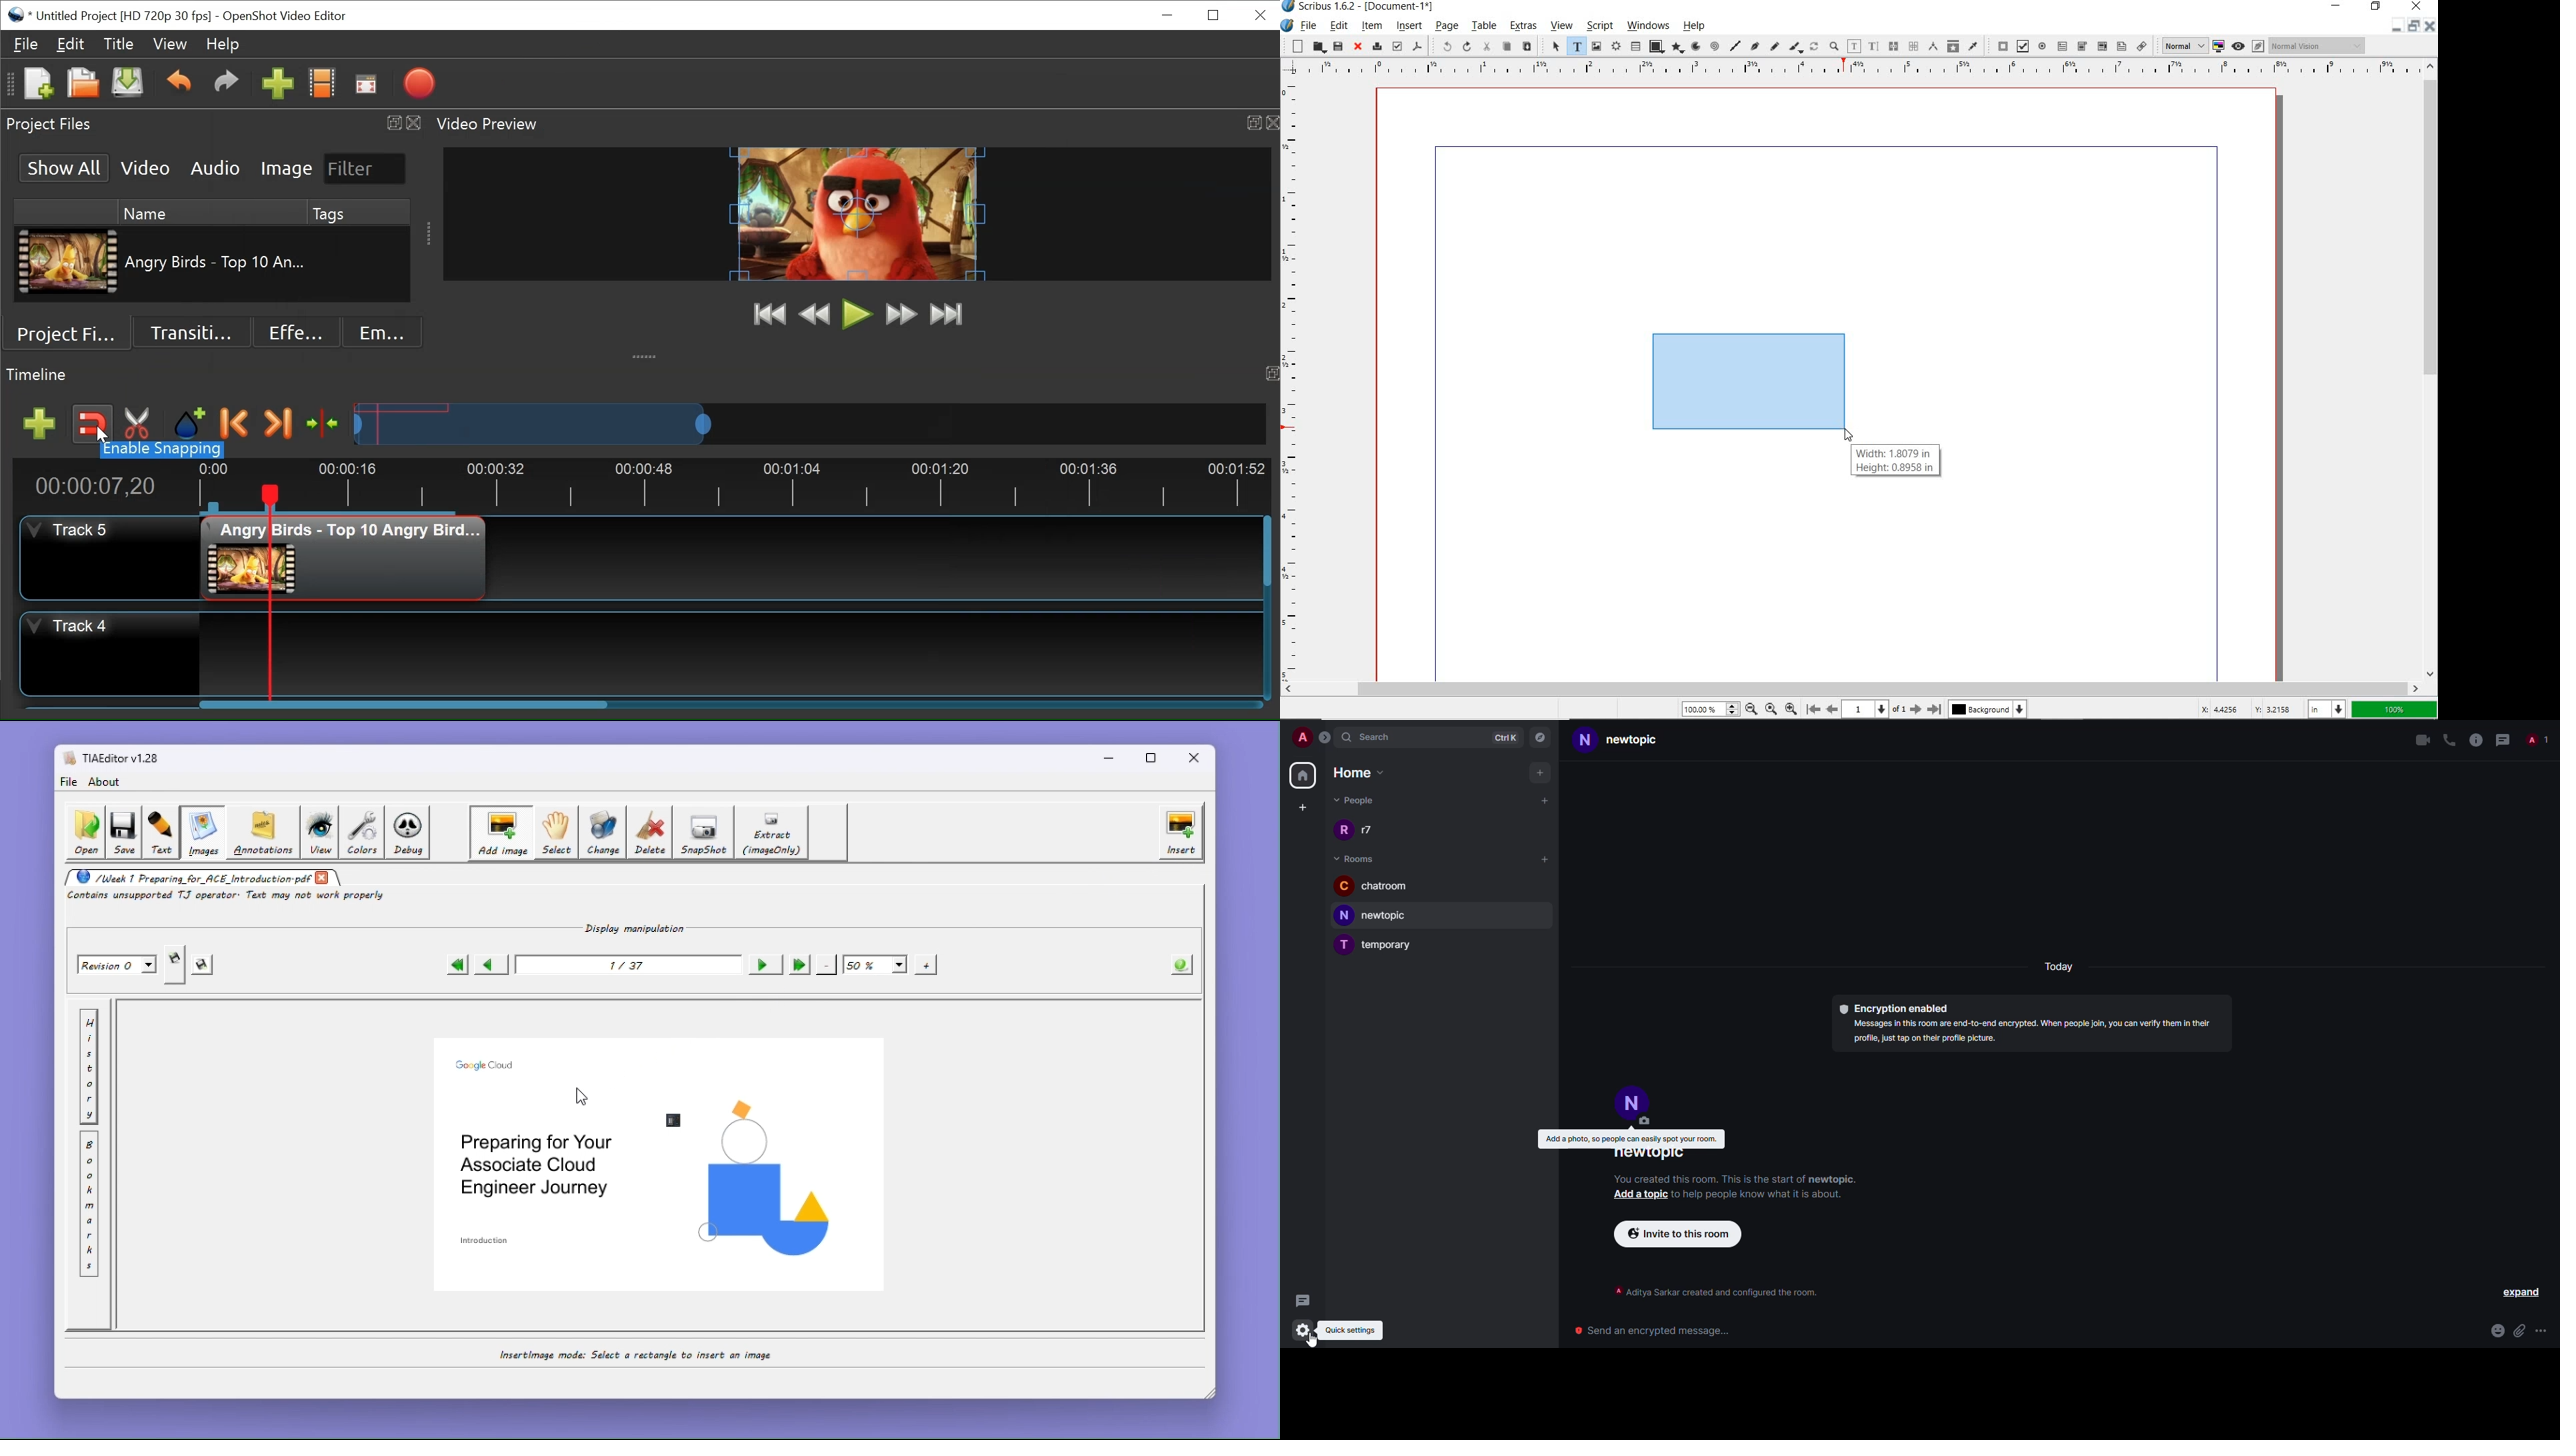 This screenshot has height=1456, width=2576. I want to click on Timeline Panel, so click(640, 376).